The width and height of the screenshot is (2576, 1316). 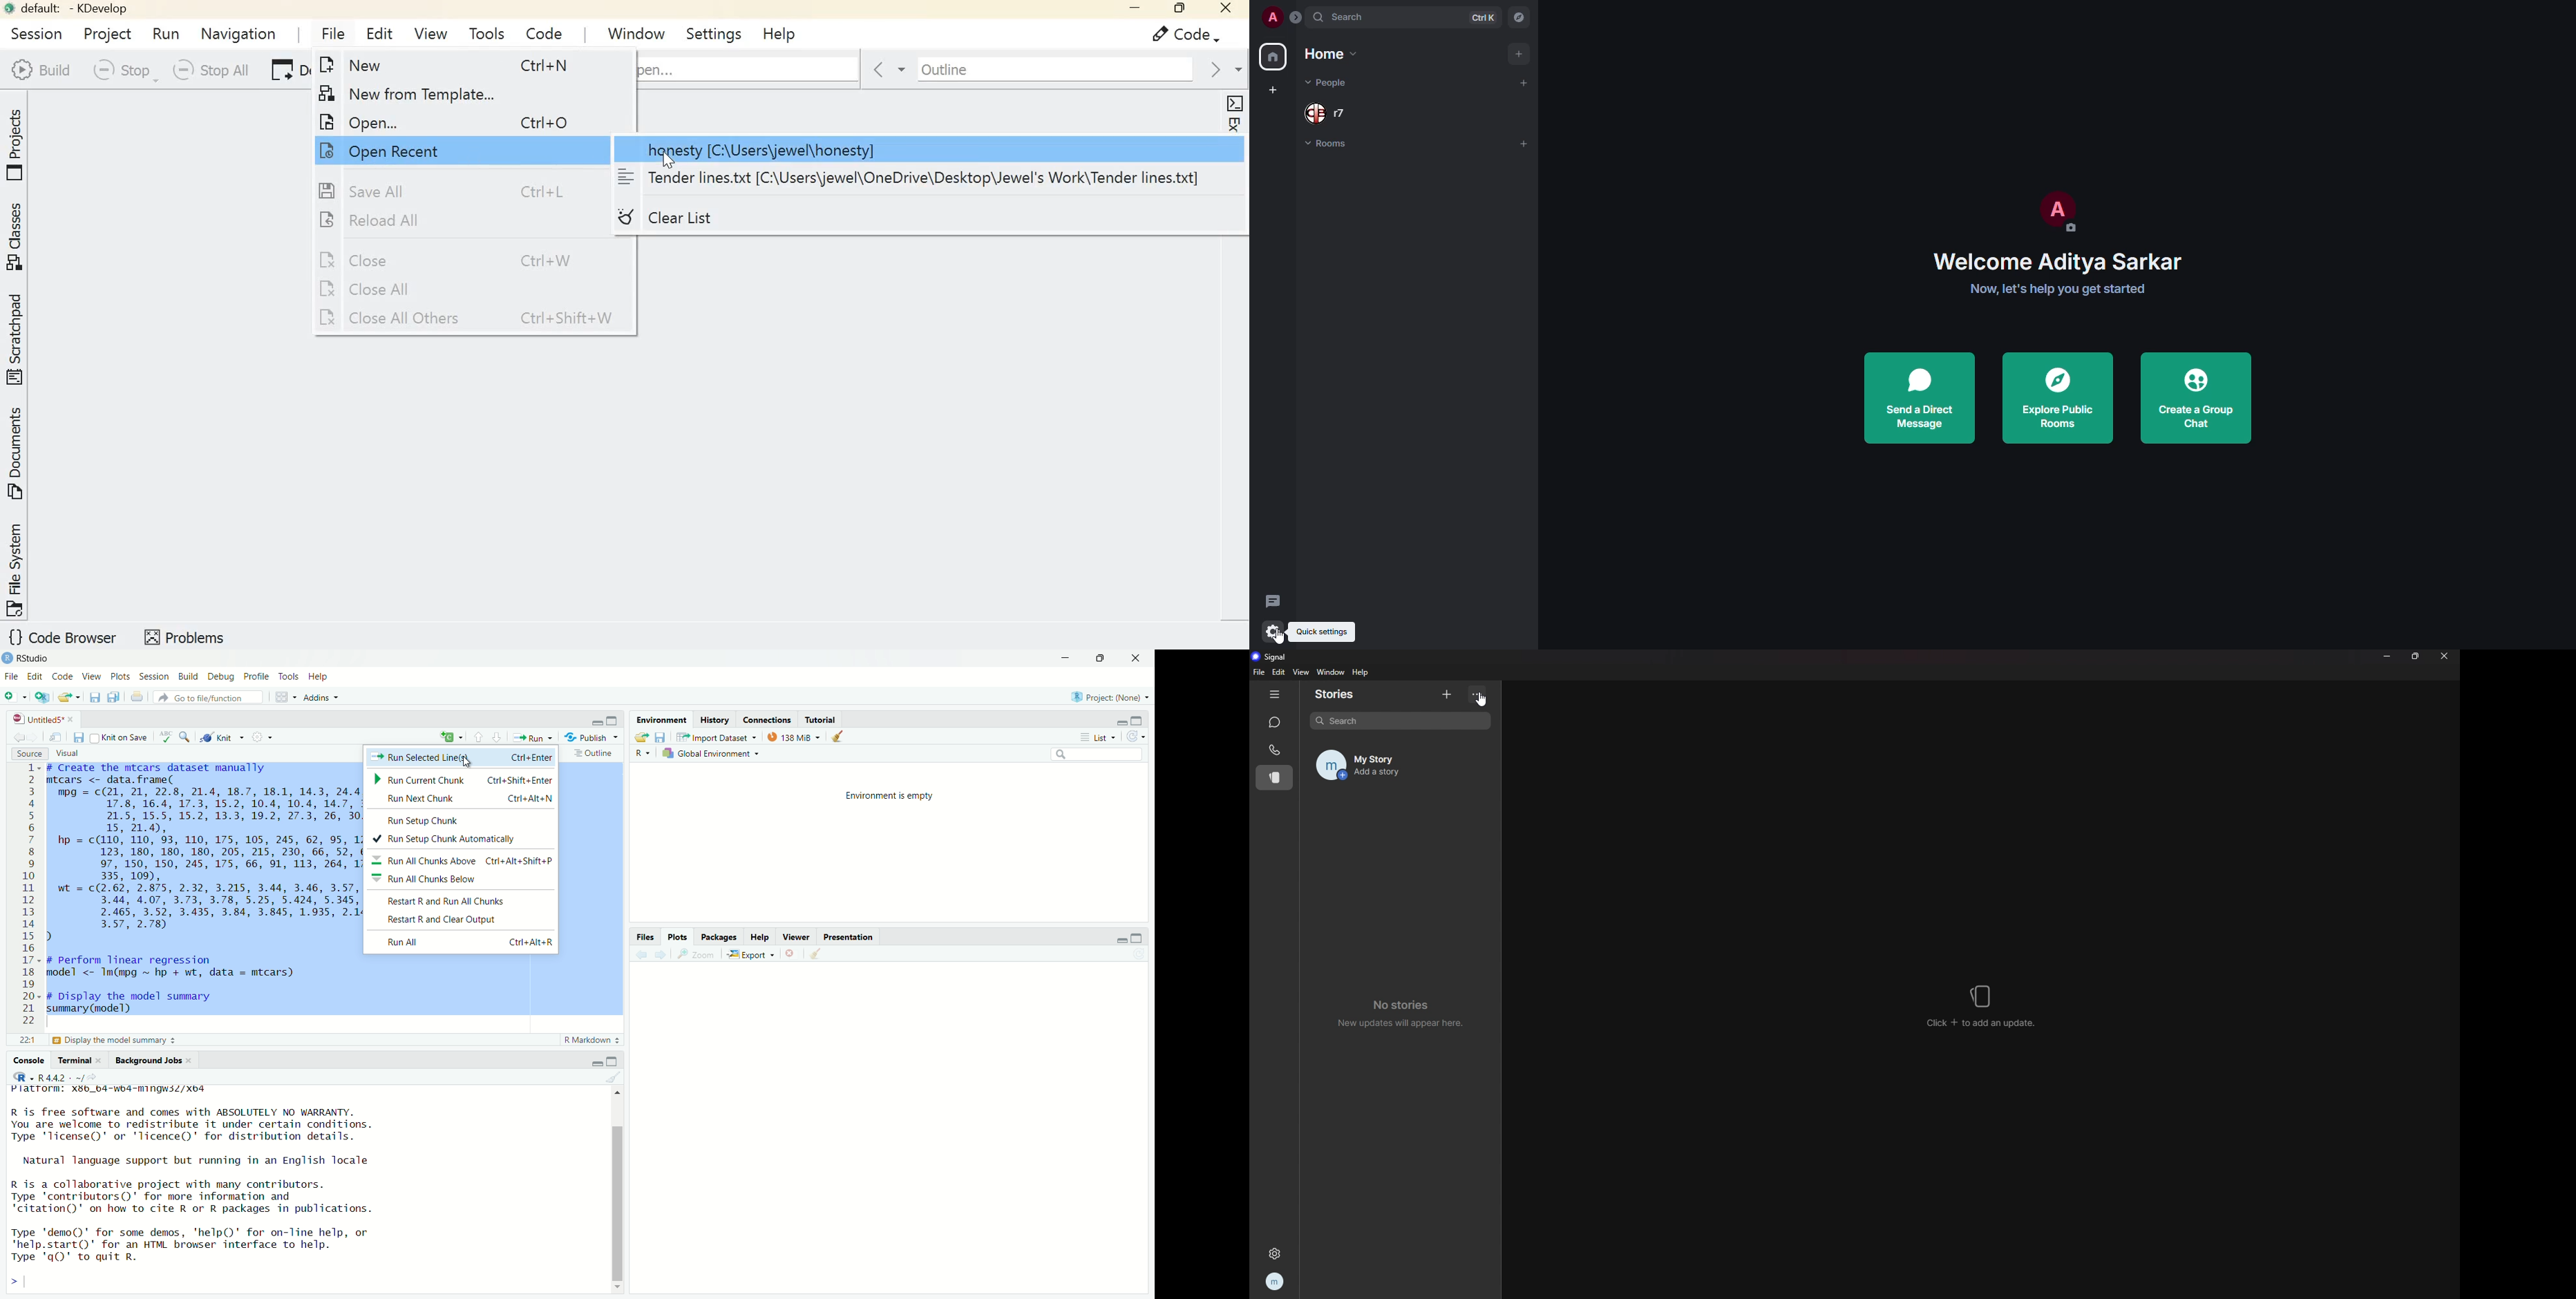 I want to click on expand, so click(x=1297, y=18).